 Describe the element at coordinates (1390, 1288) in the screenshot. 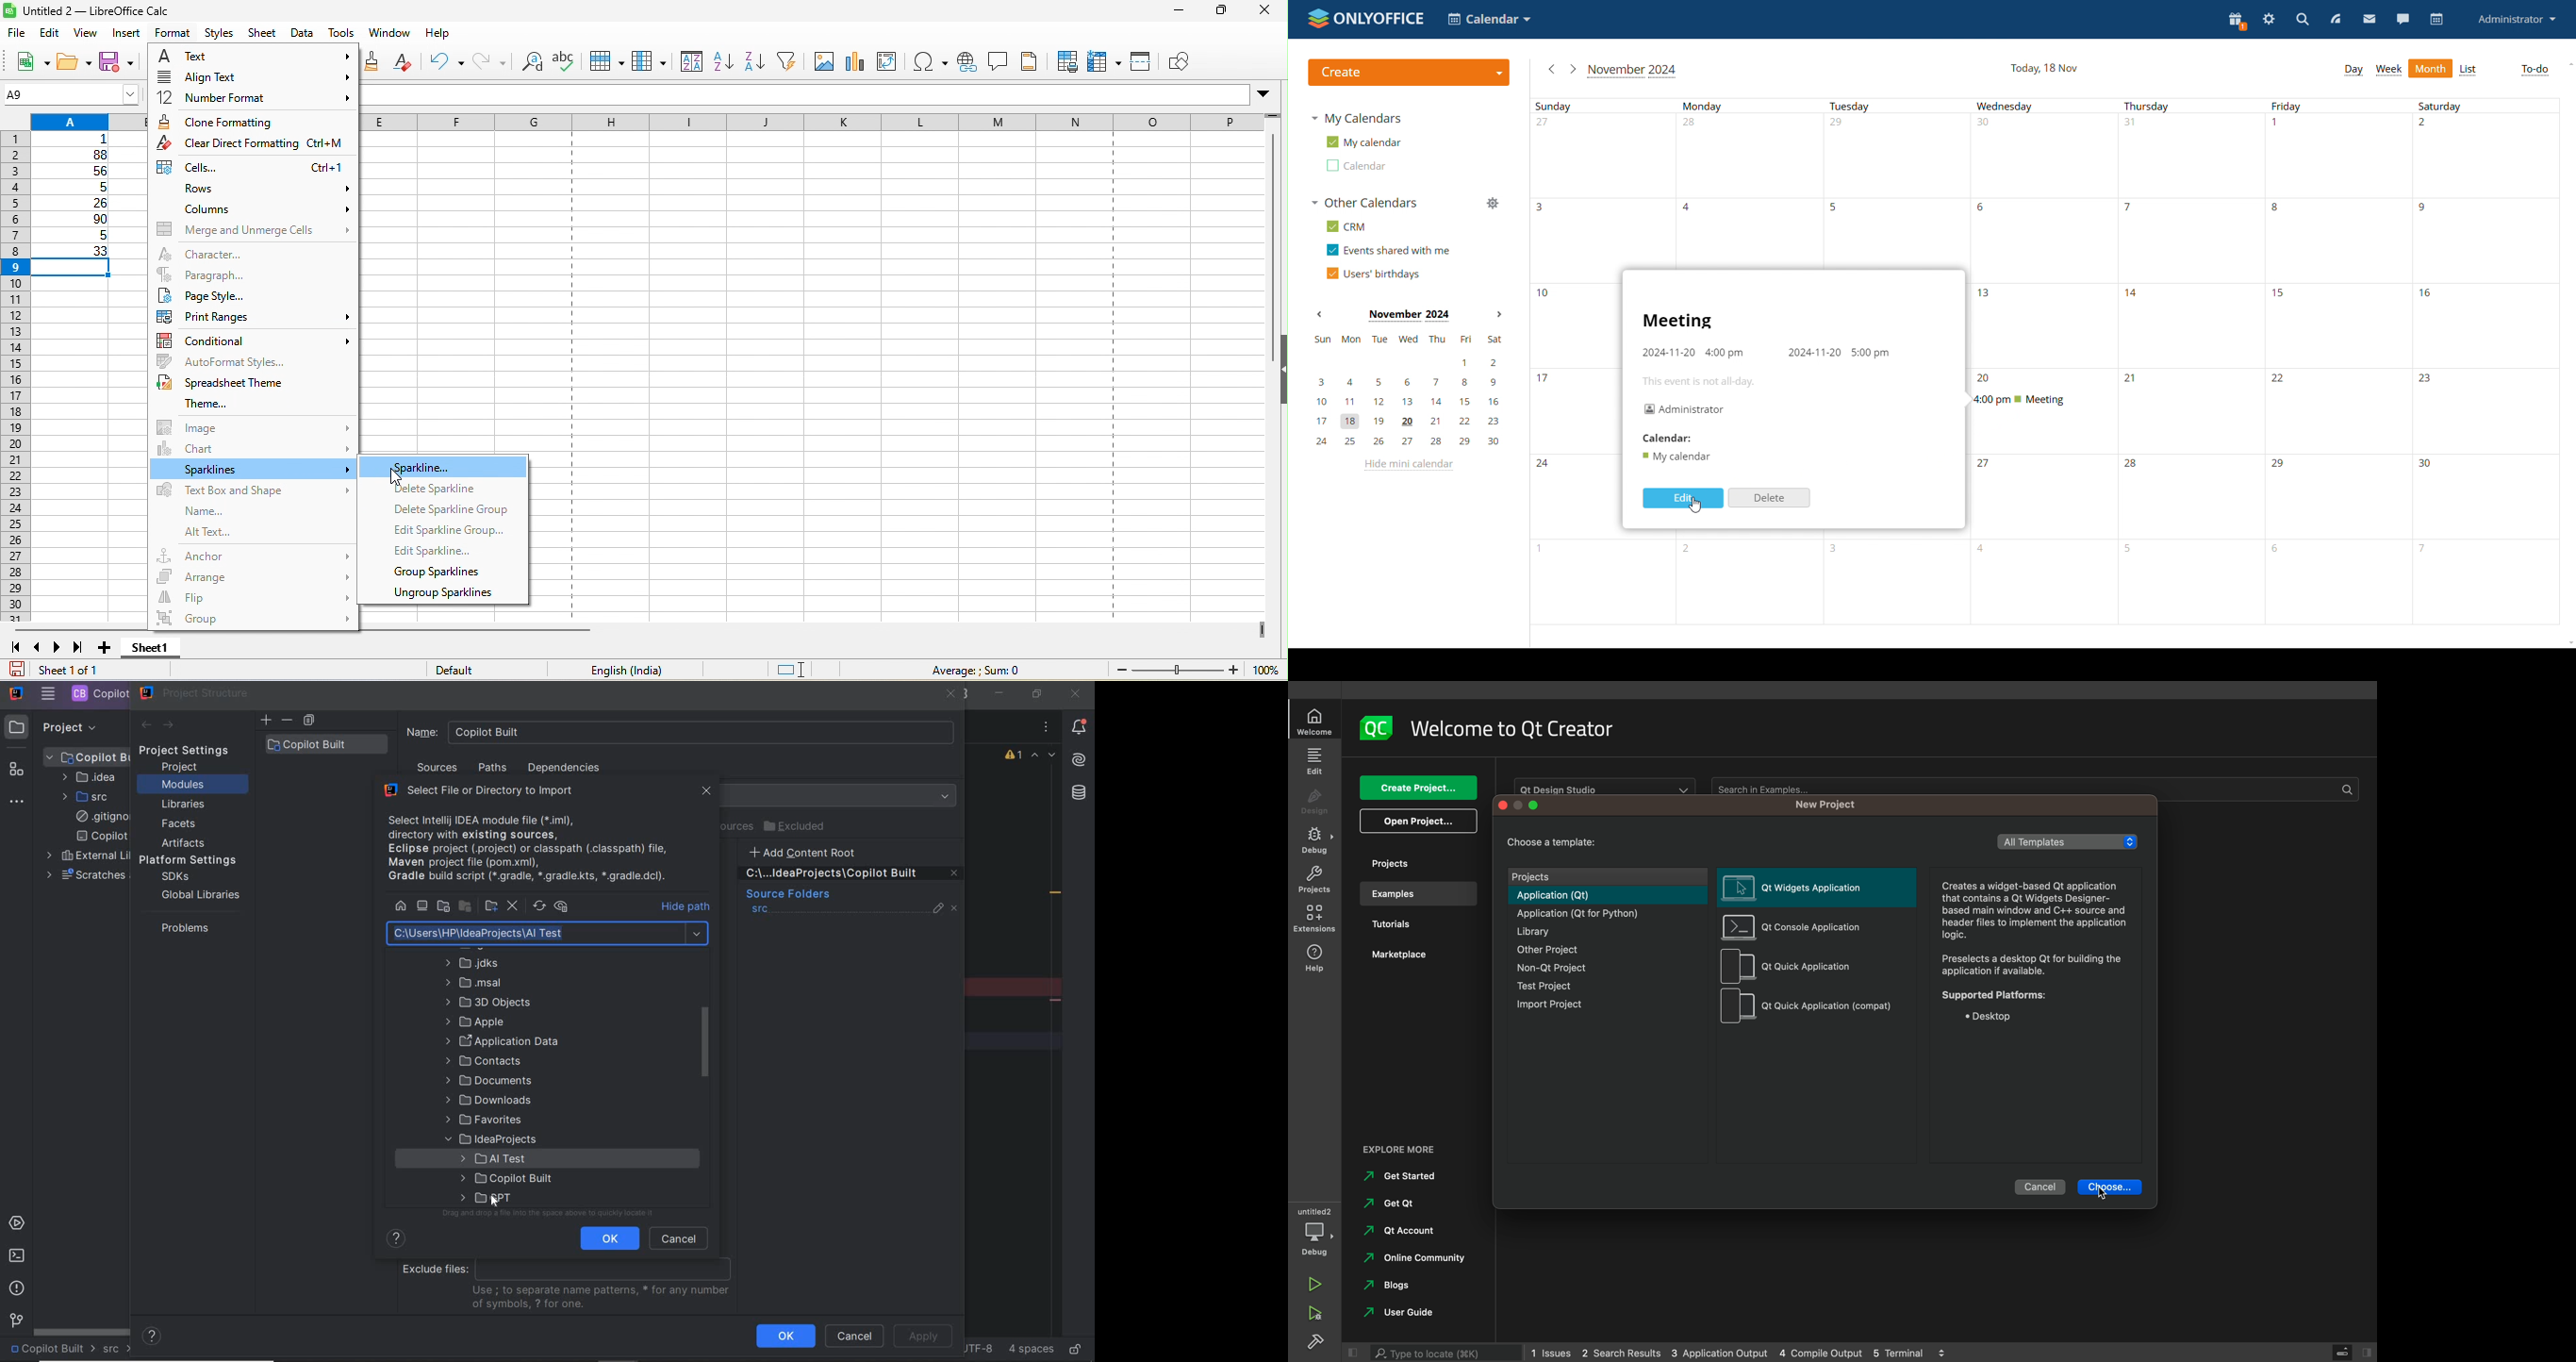

I see `blogs` at that location.